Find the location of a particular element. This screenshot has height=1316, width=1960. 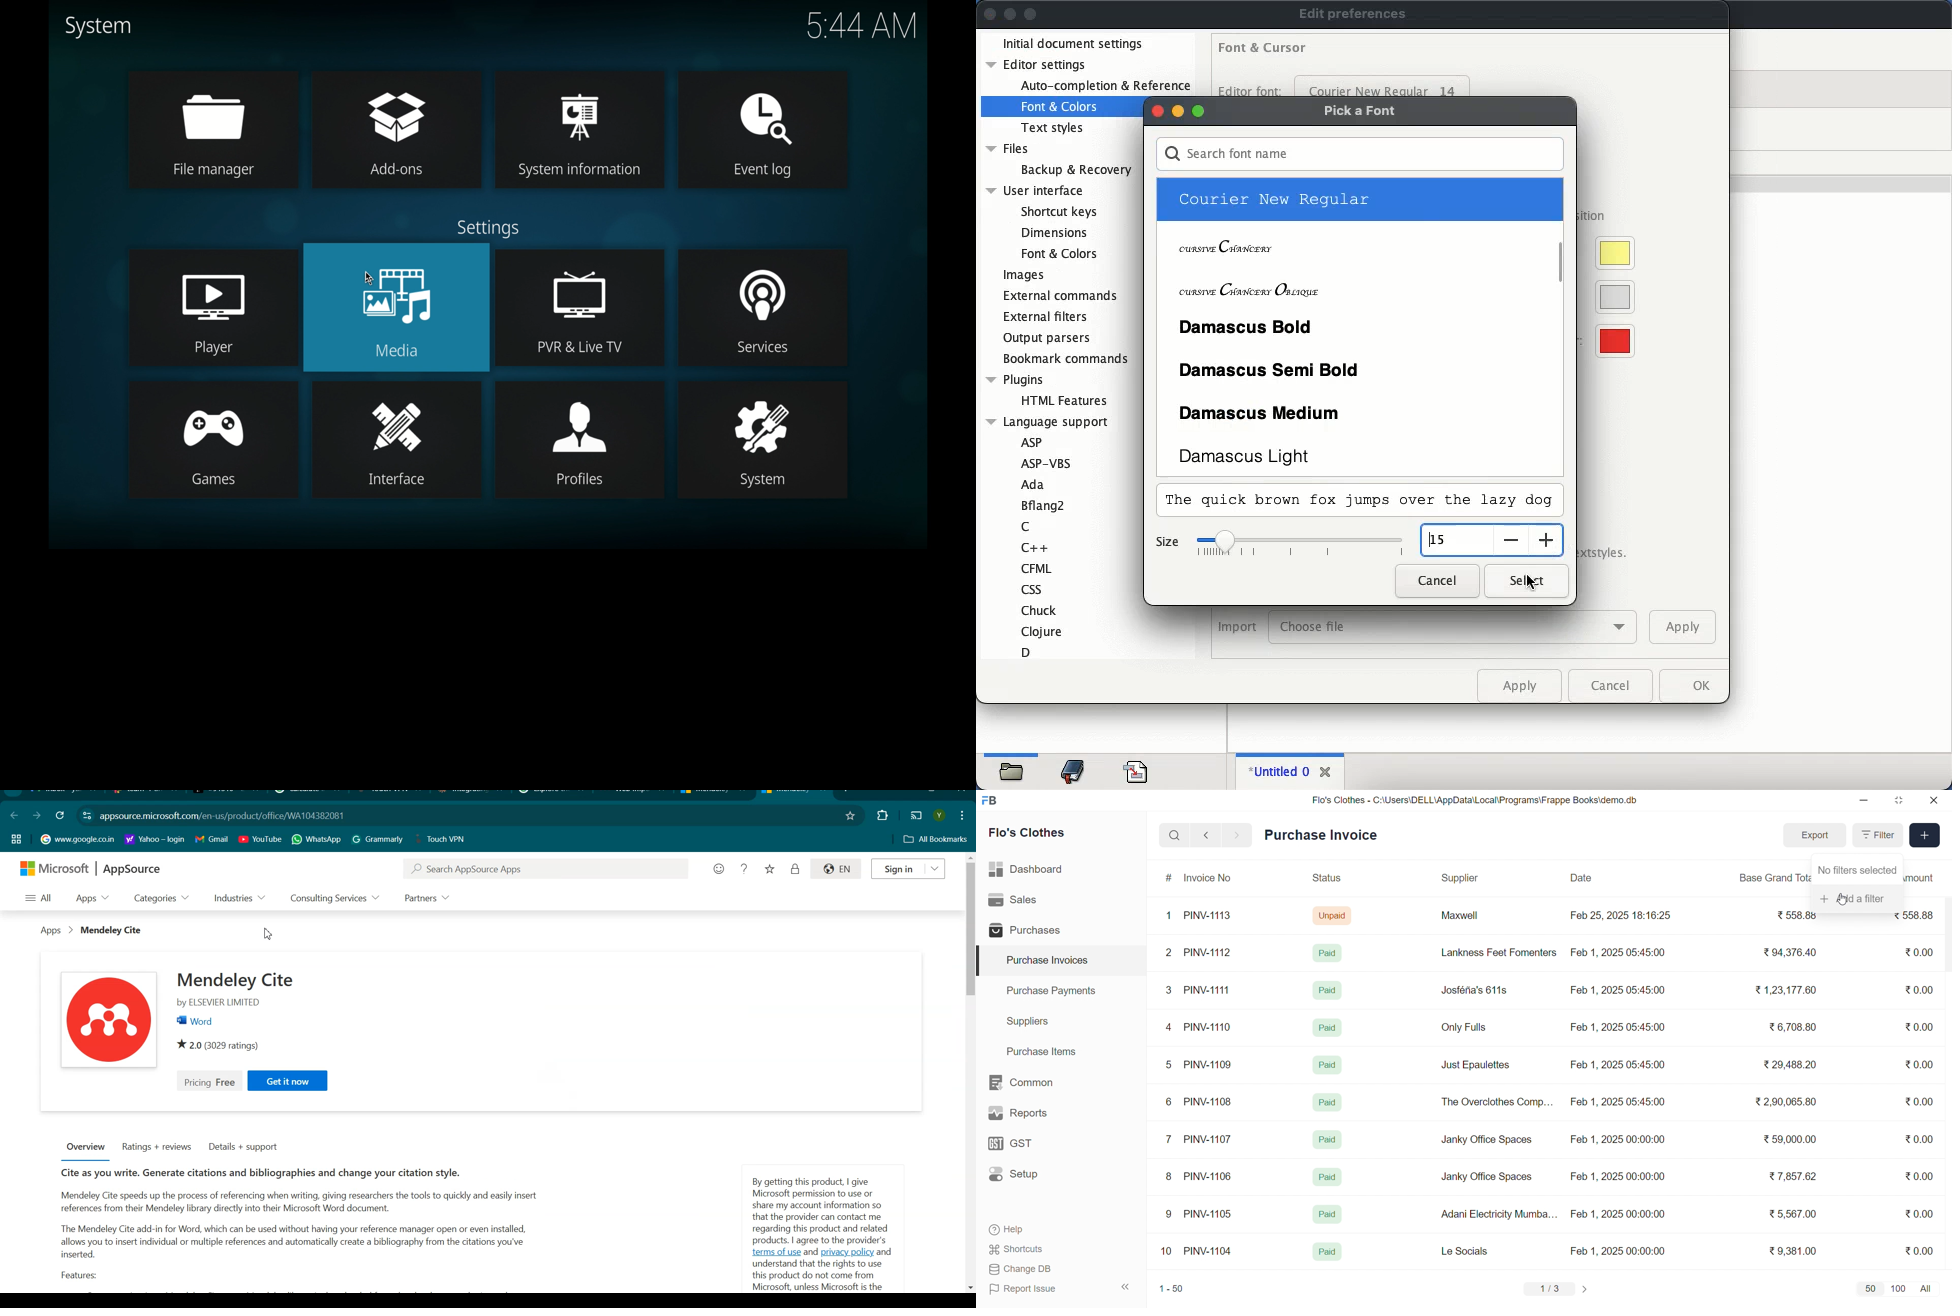

File Path address is located at coordinates (223, 816).